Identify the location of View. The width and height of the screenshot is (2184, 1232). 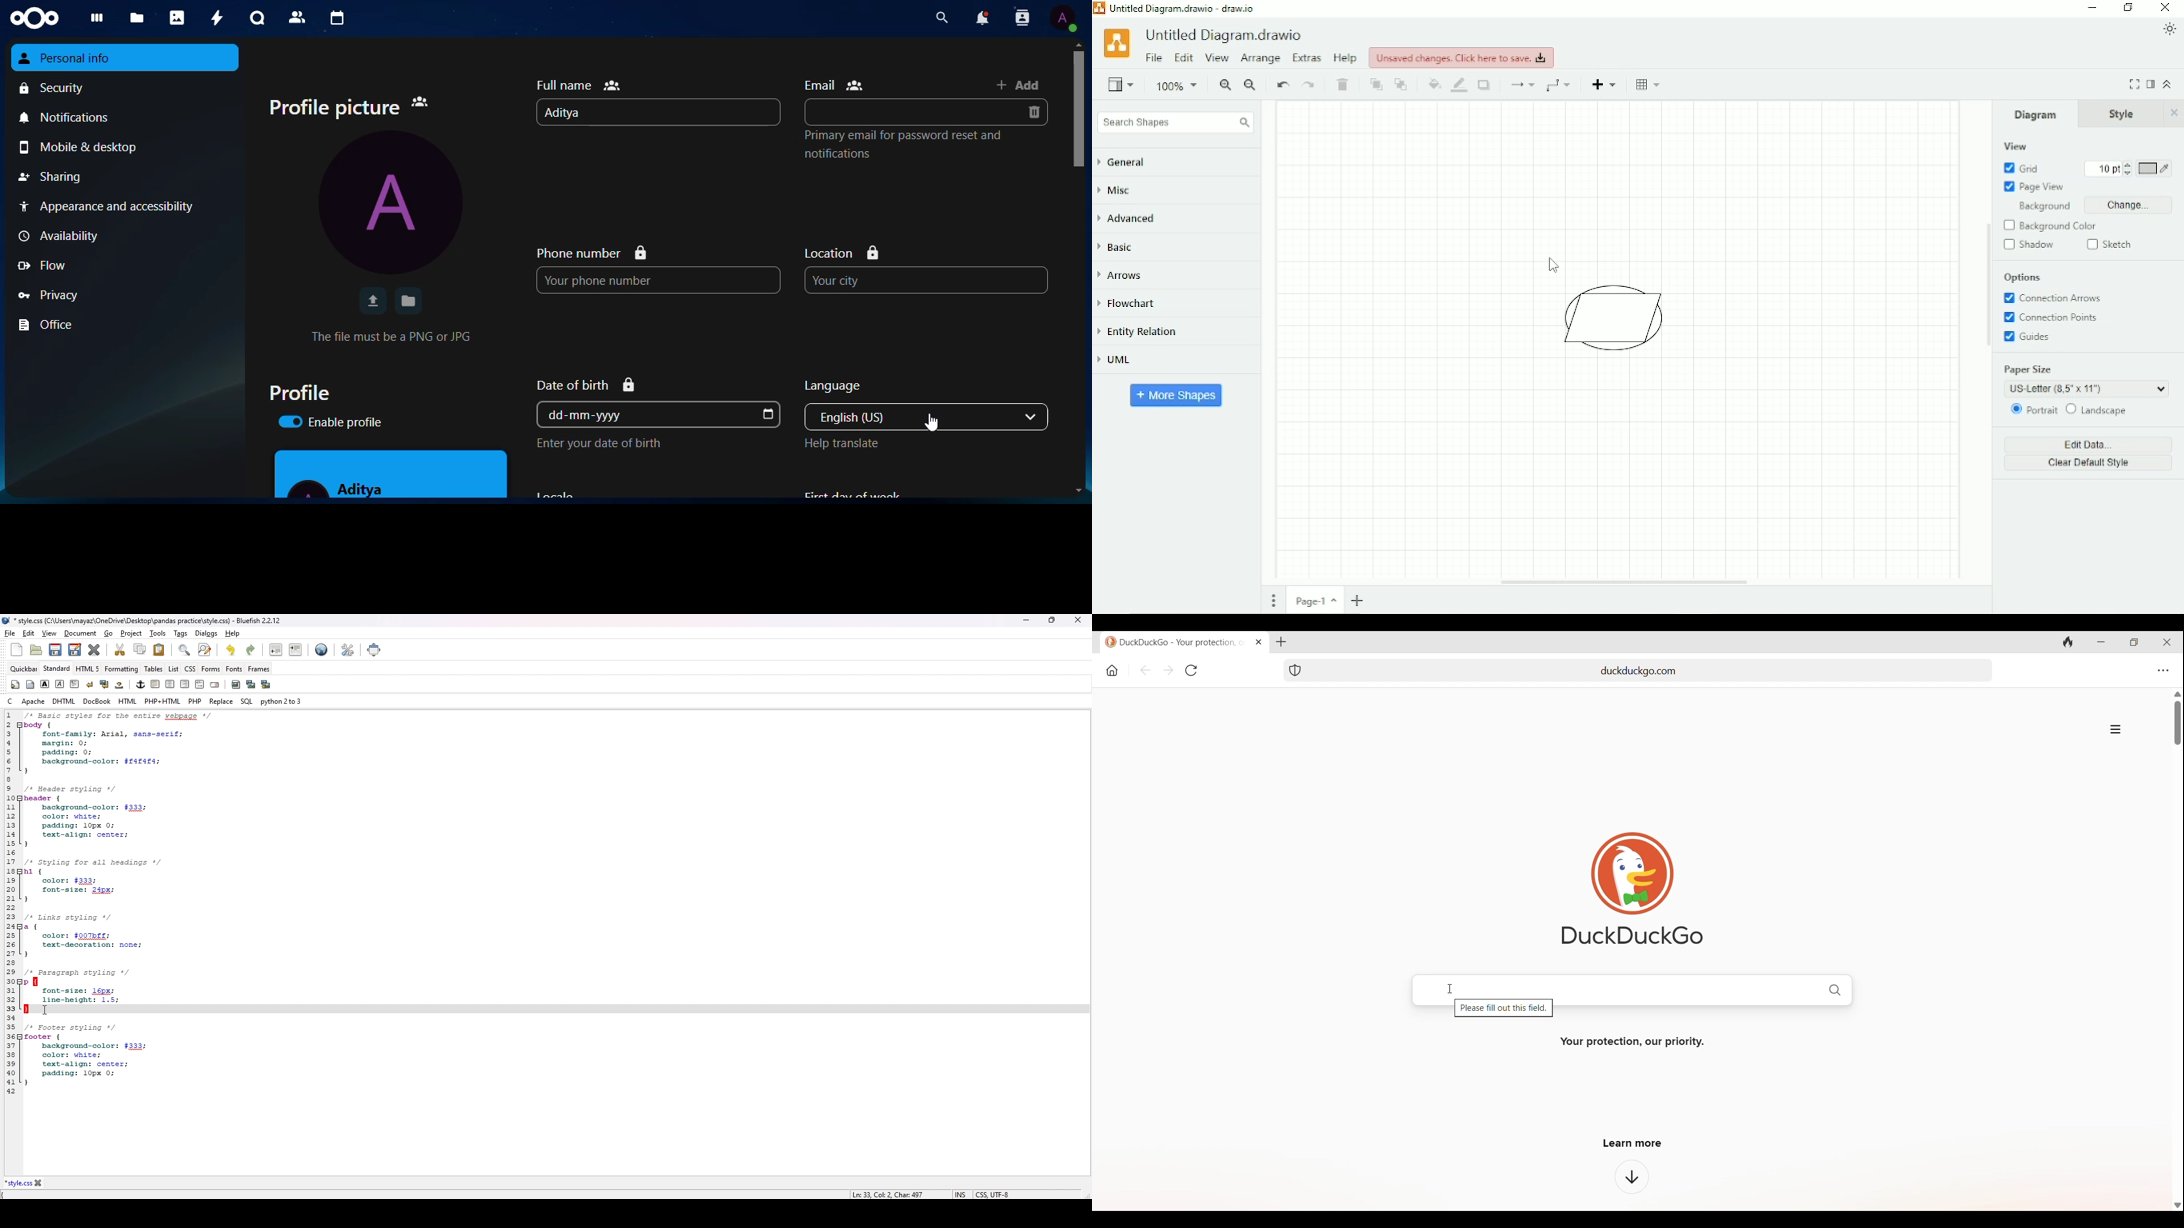
(2015, 146).